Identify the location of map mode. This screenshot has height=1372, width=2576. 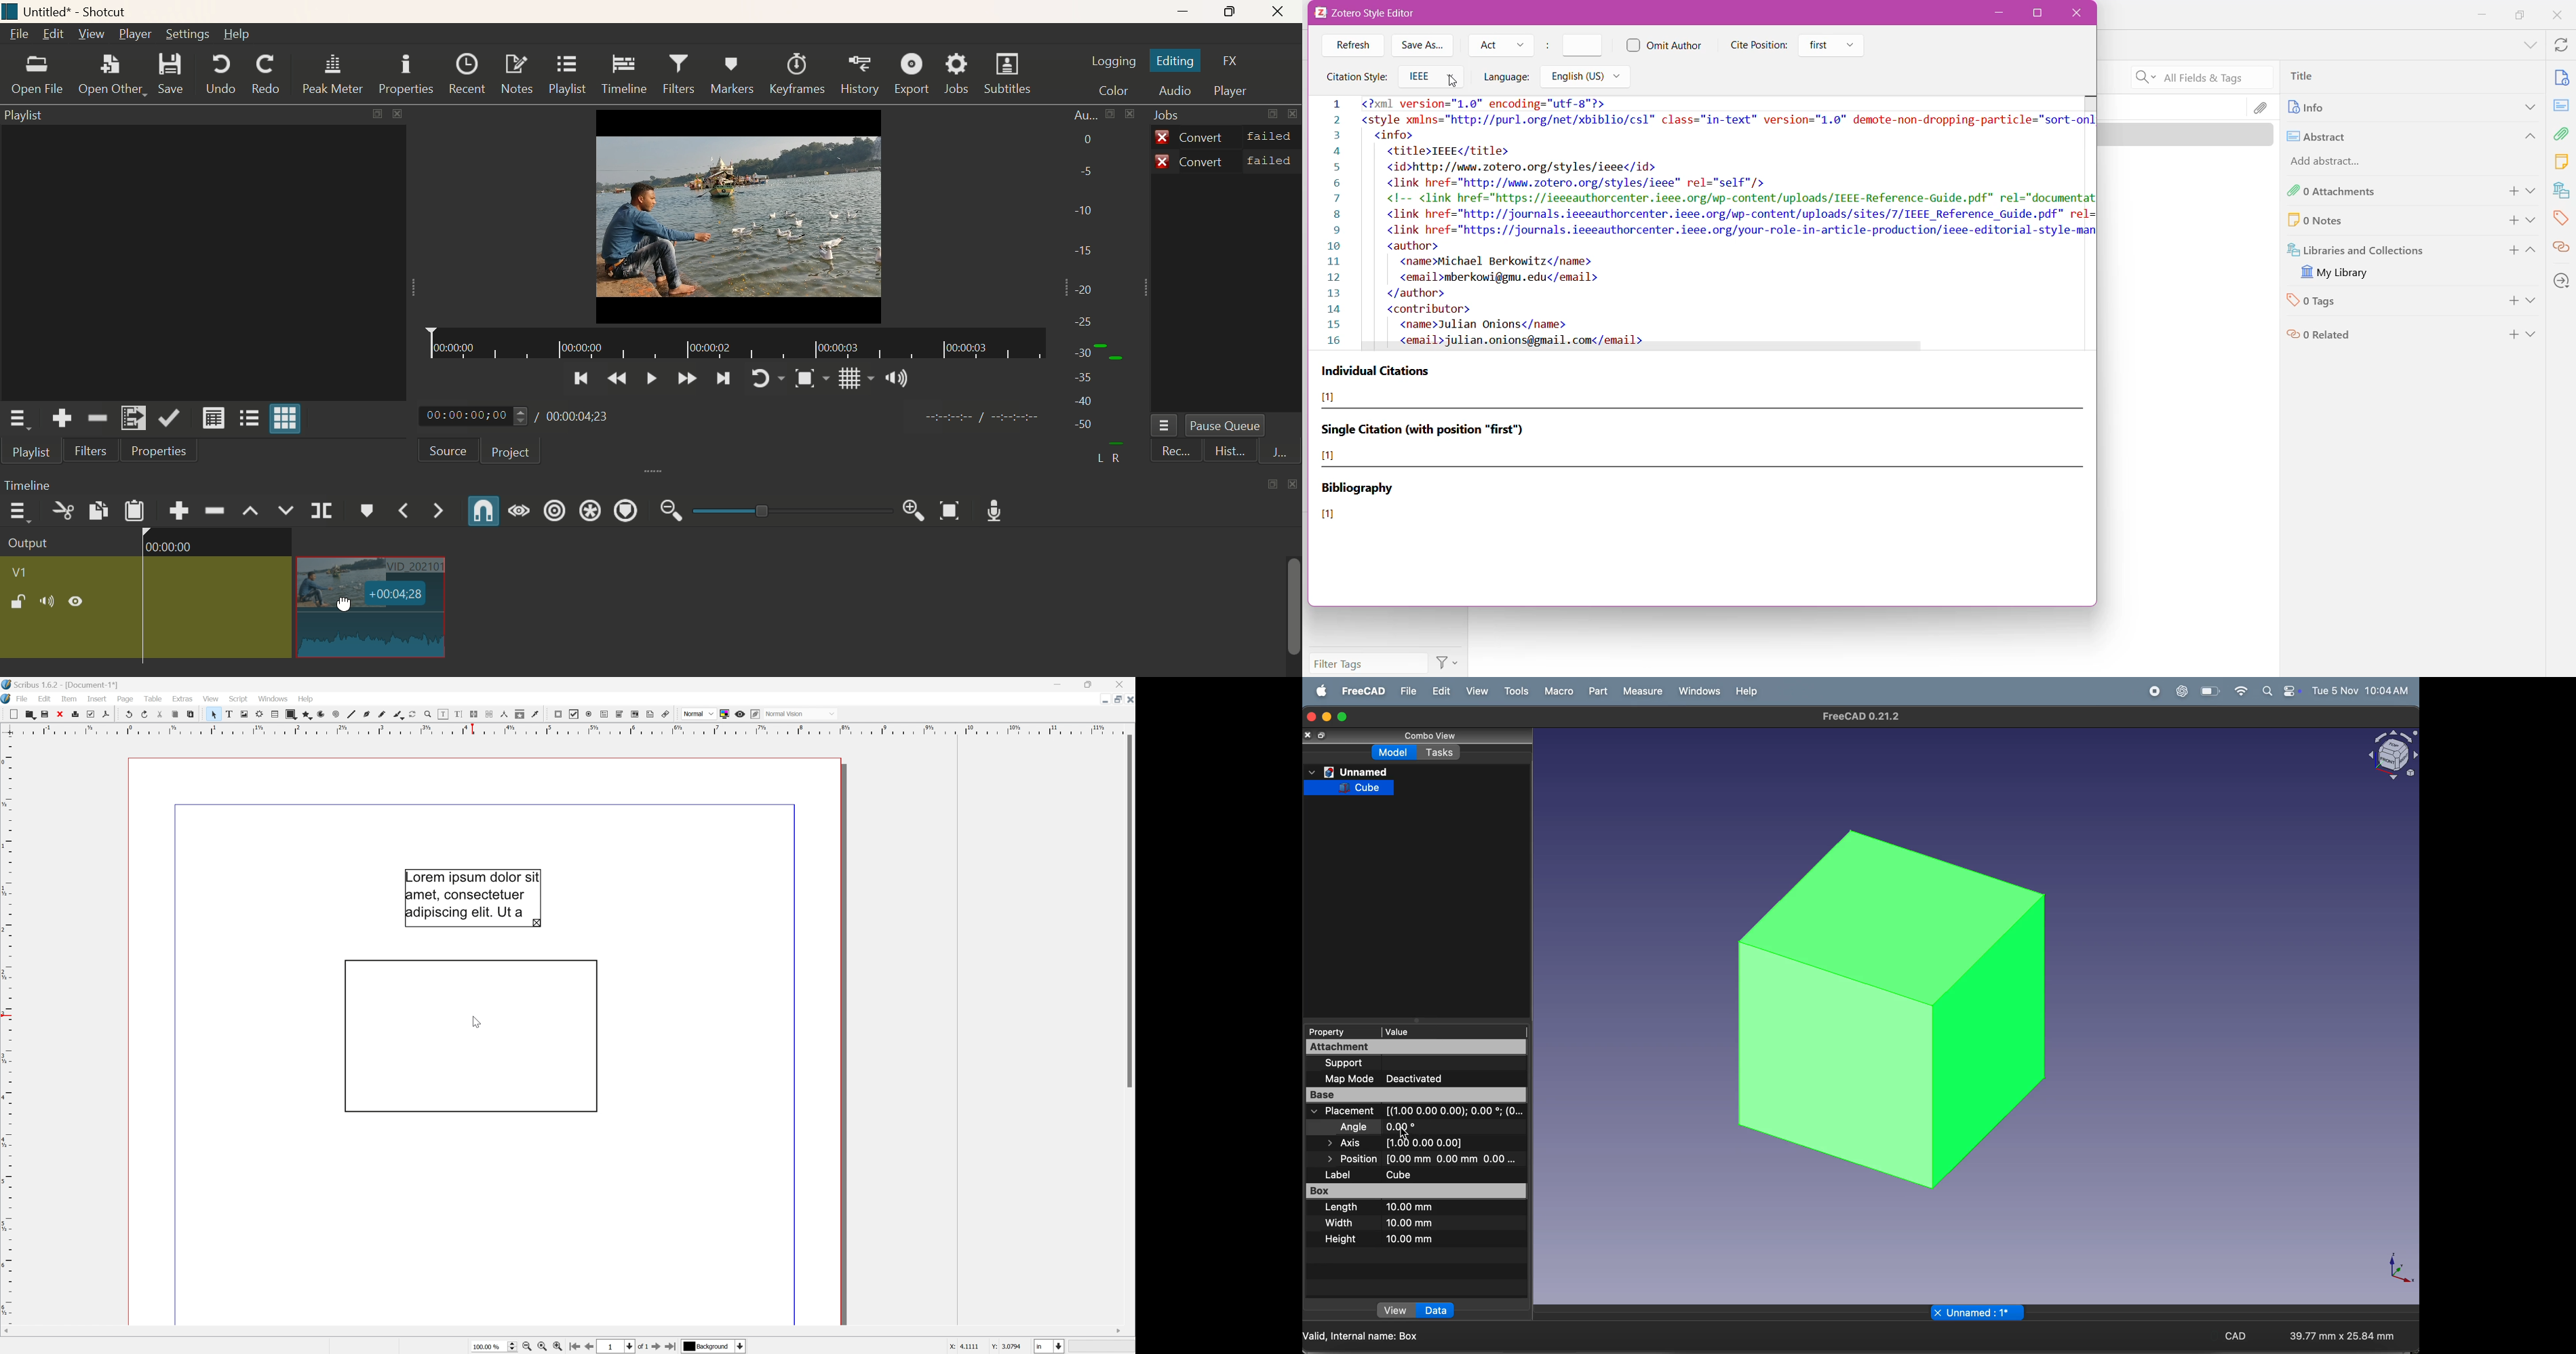
(1345, 1079).